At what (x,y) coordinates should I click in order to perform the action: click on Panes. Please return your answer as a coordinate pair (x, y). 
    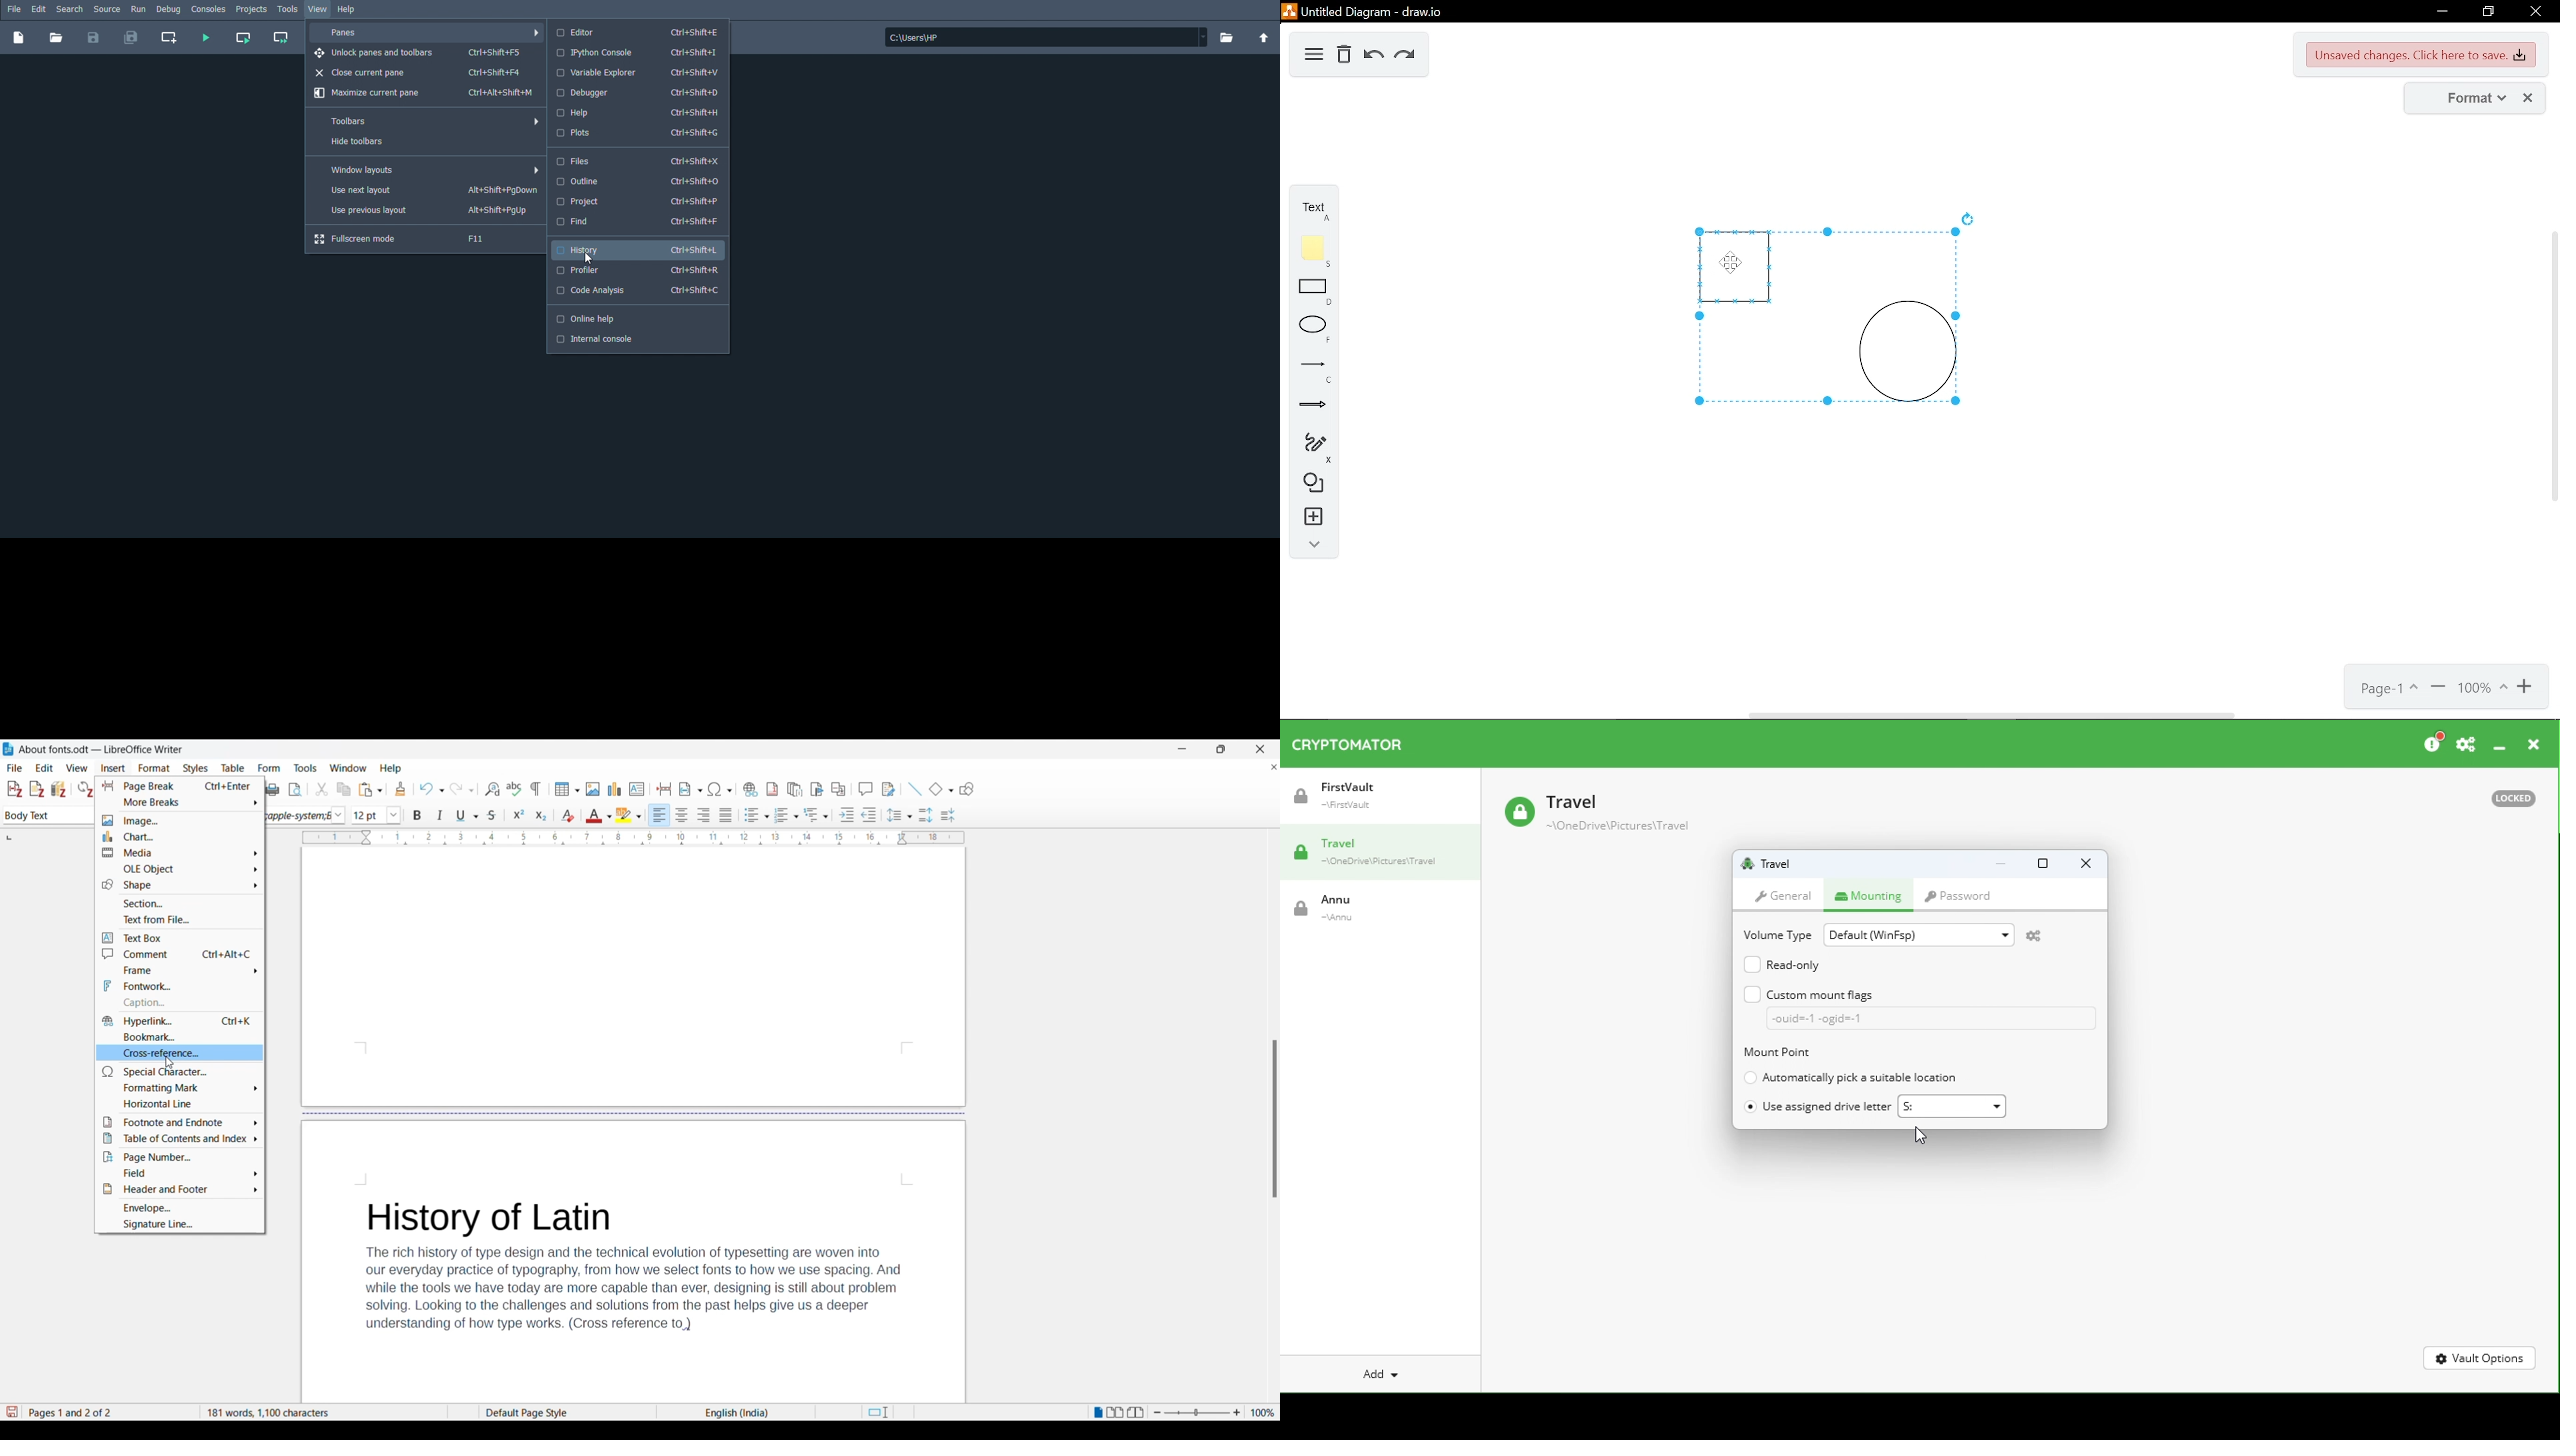
    Looking at the image, I should click on (430, 33).